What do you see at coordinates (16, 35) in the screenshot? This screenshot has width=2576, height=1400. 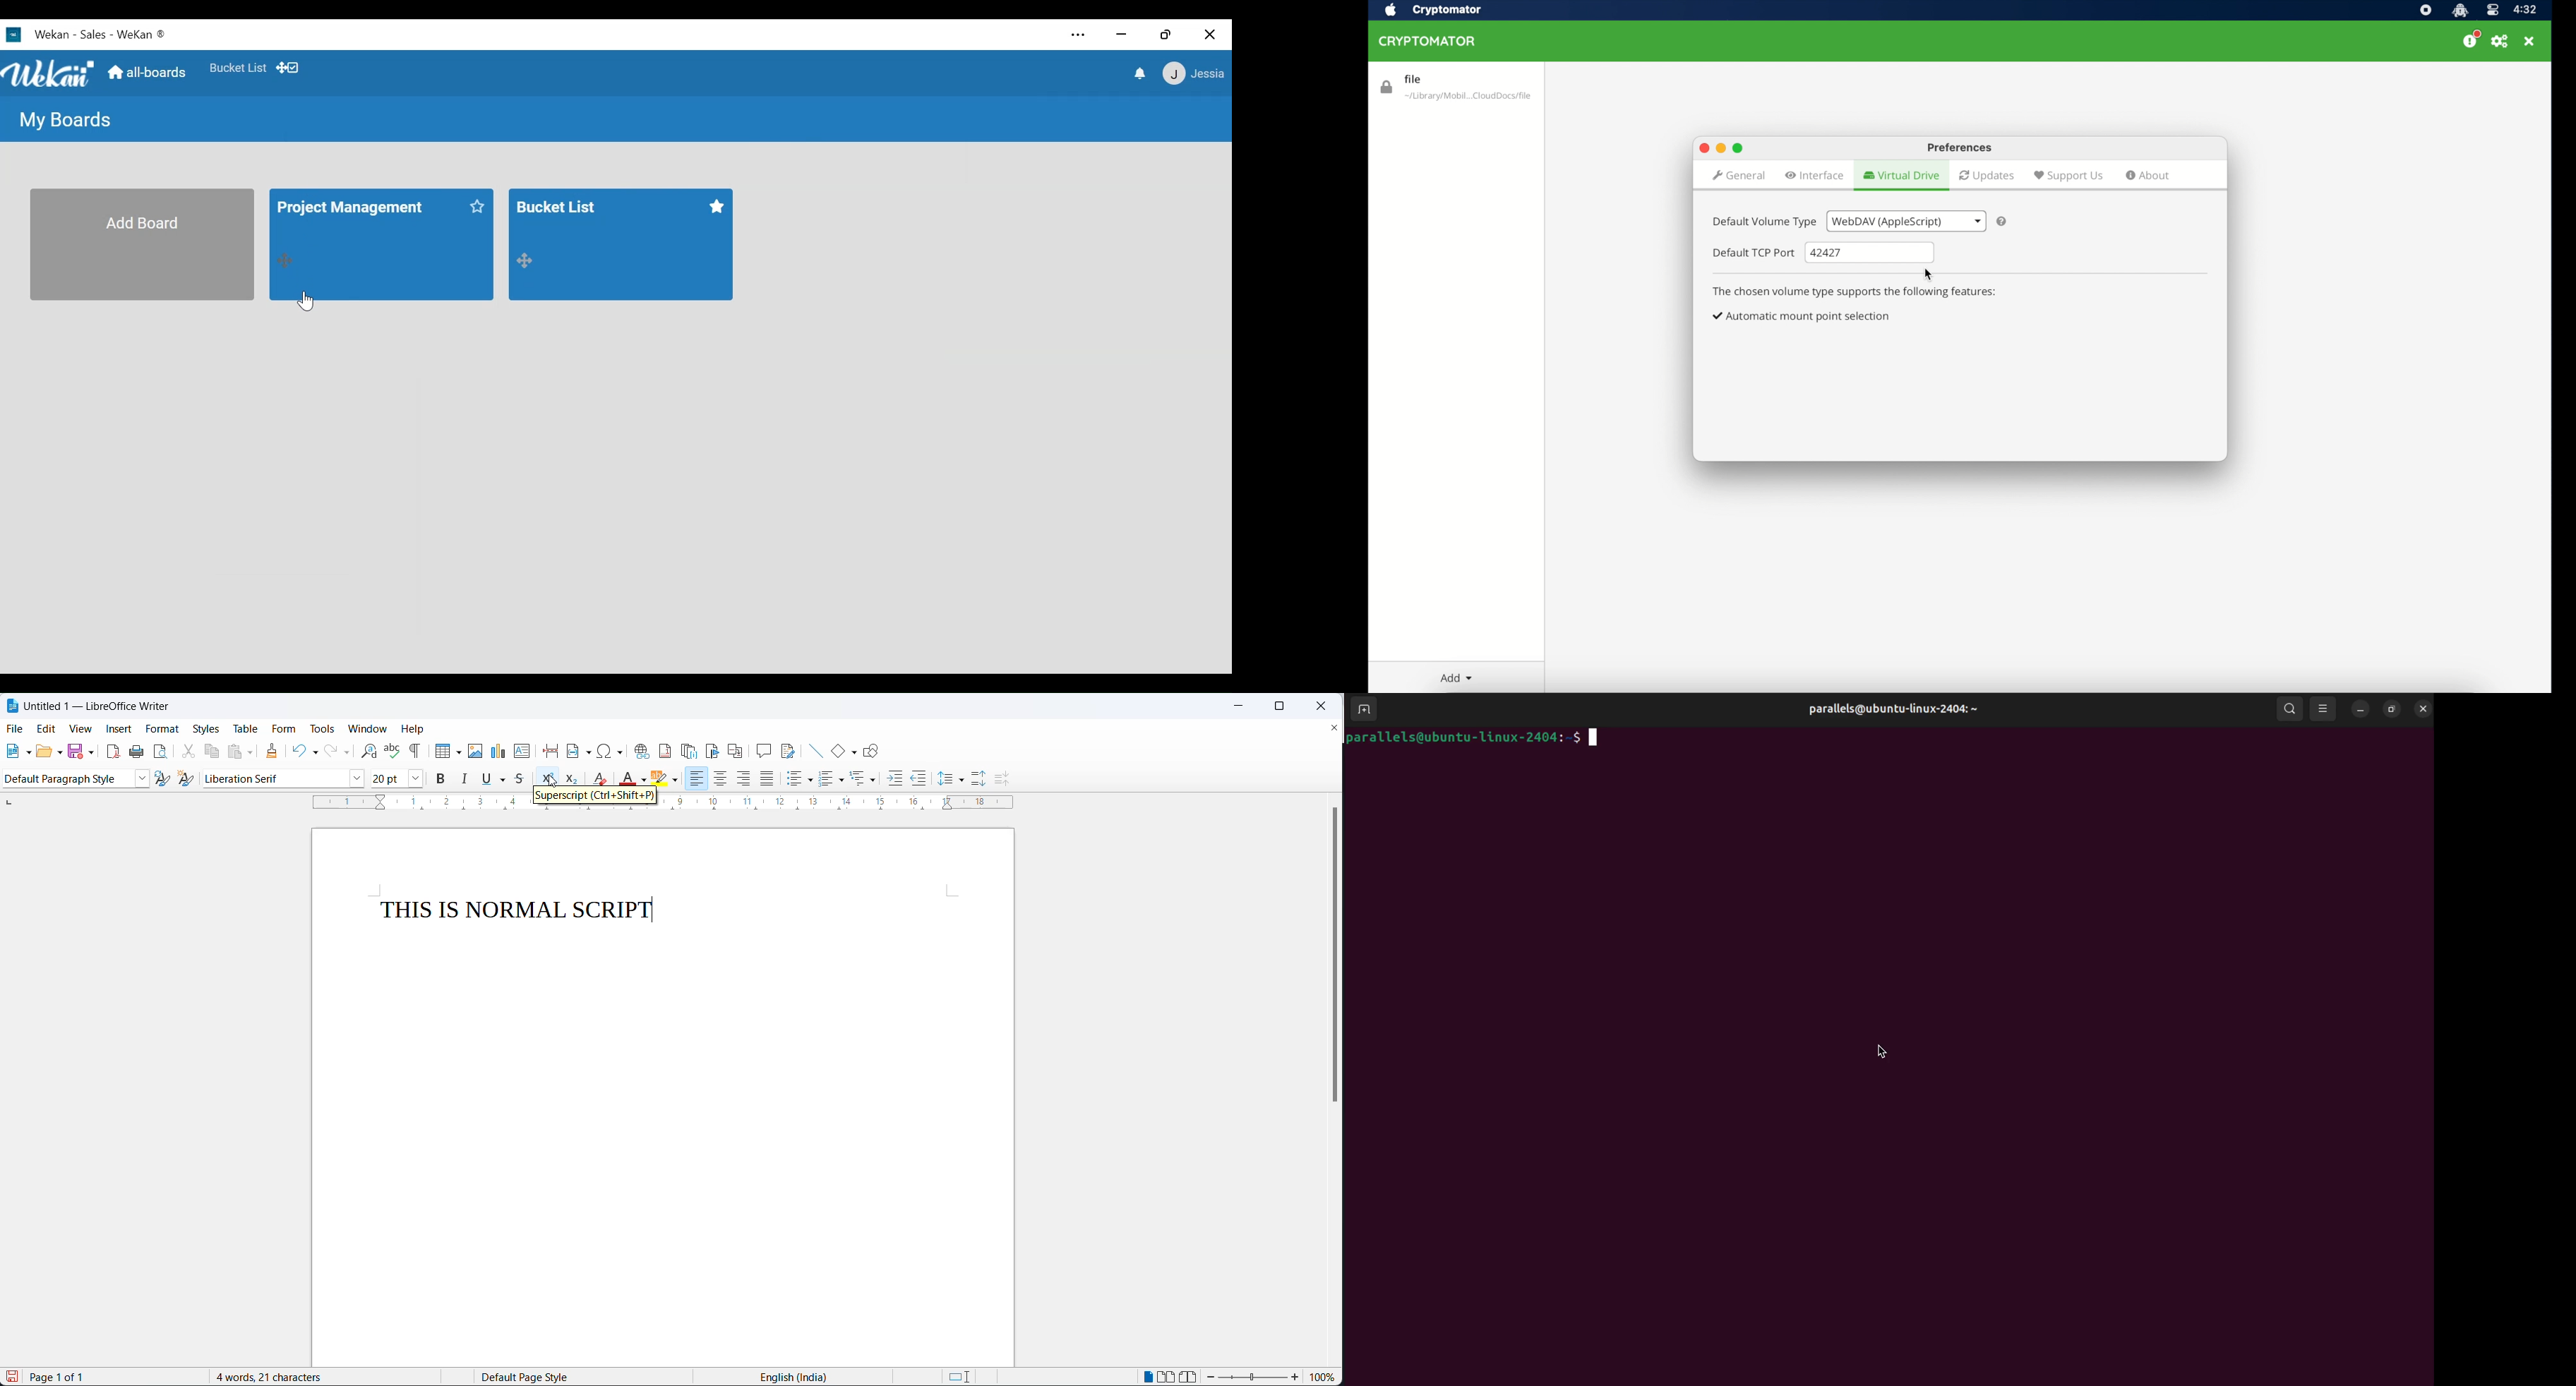 I see `Wekan logo` at bounding box center [16, 35].